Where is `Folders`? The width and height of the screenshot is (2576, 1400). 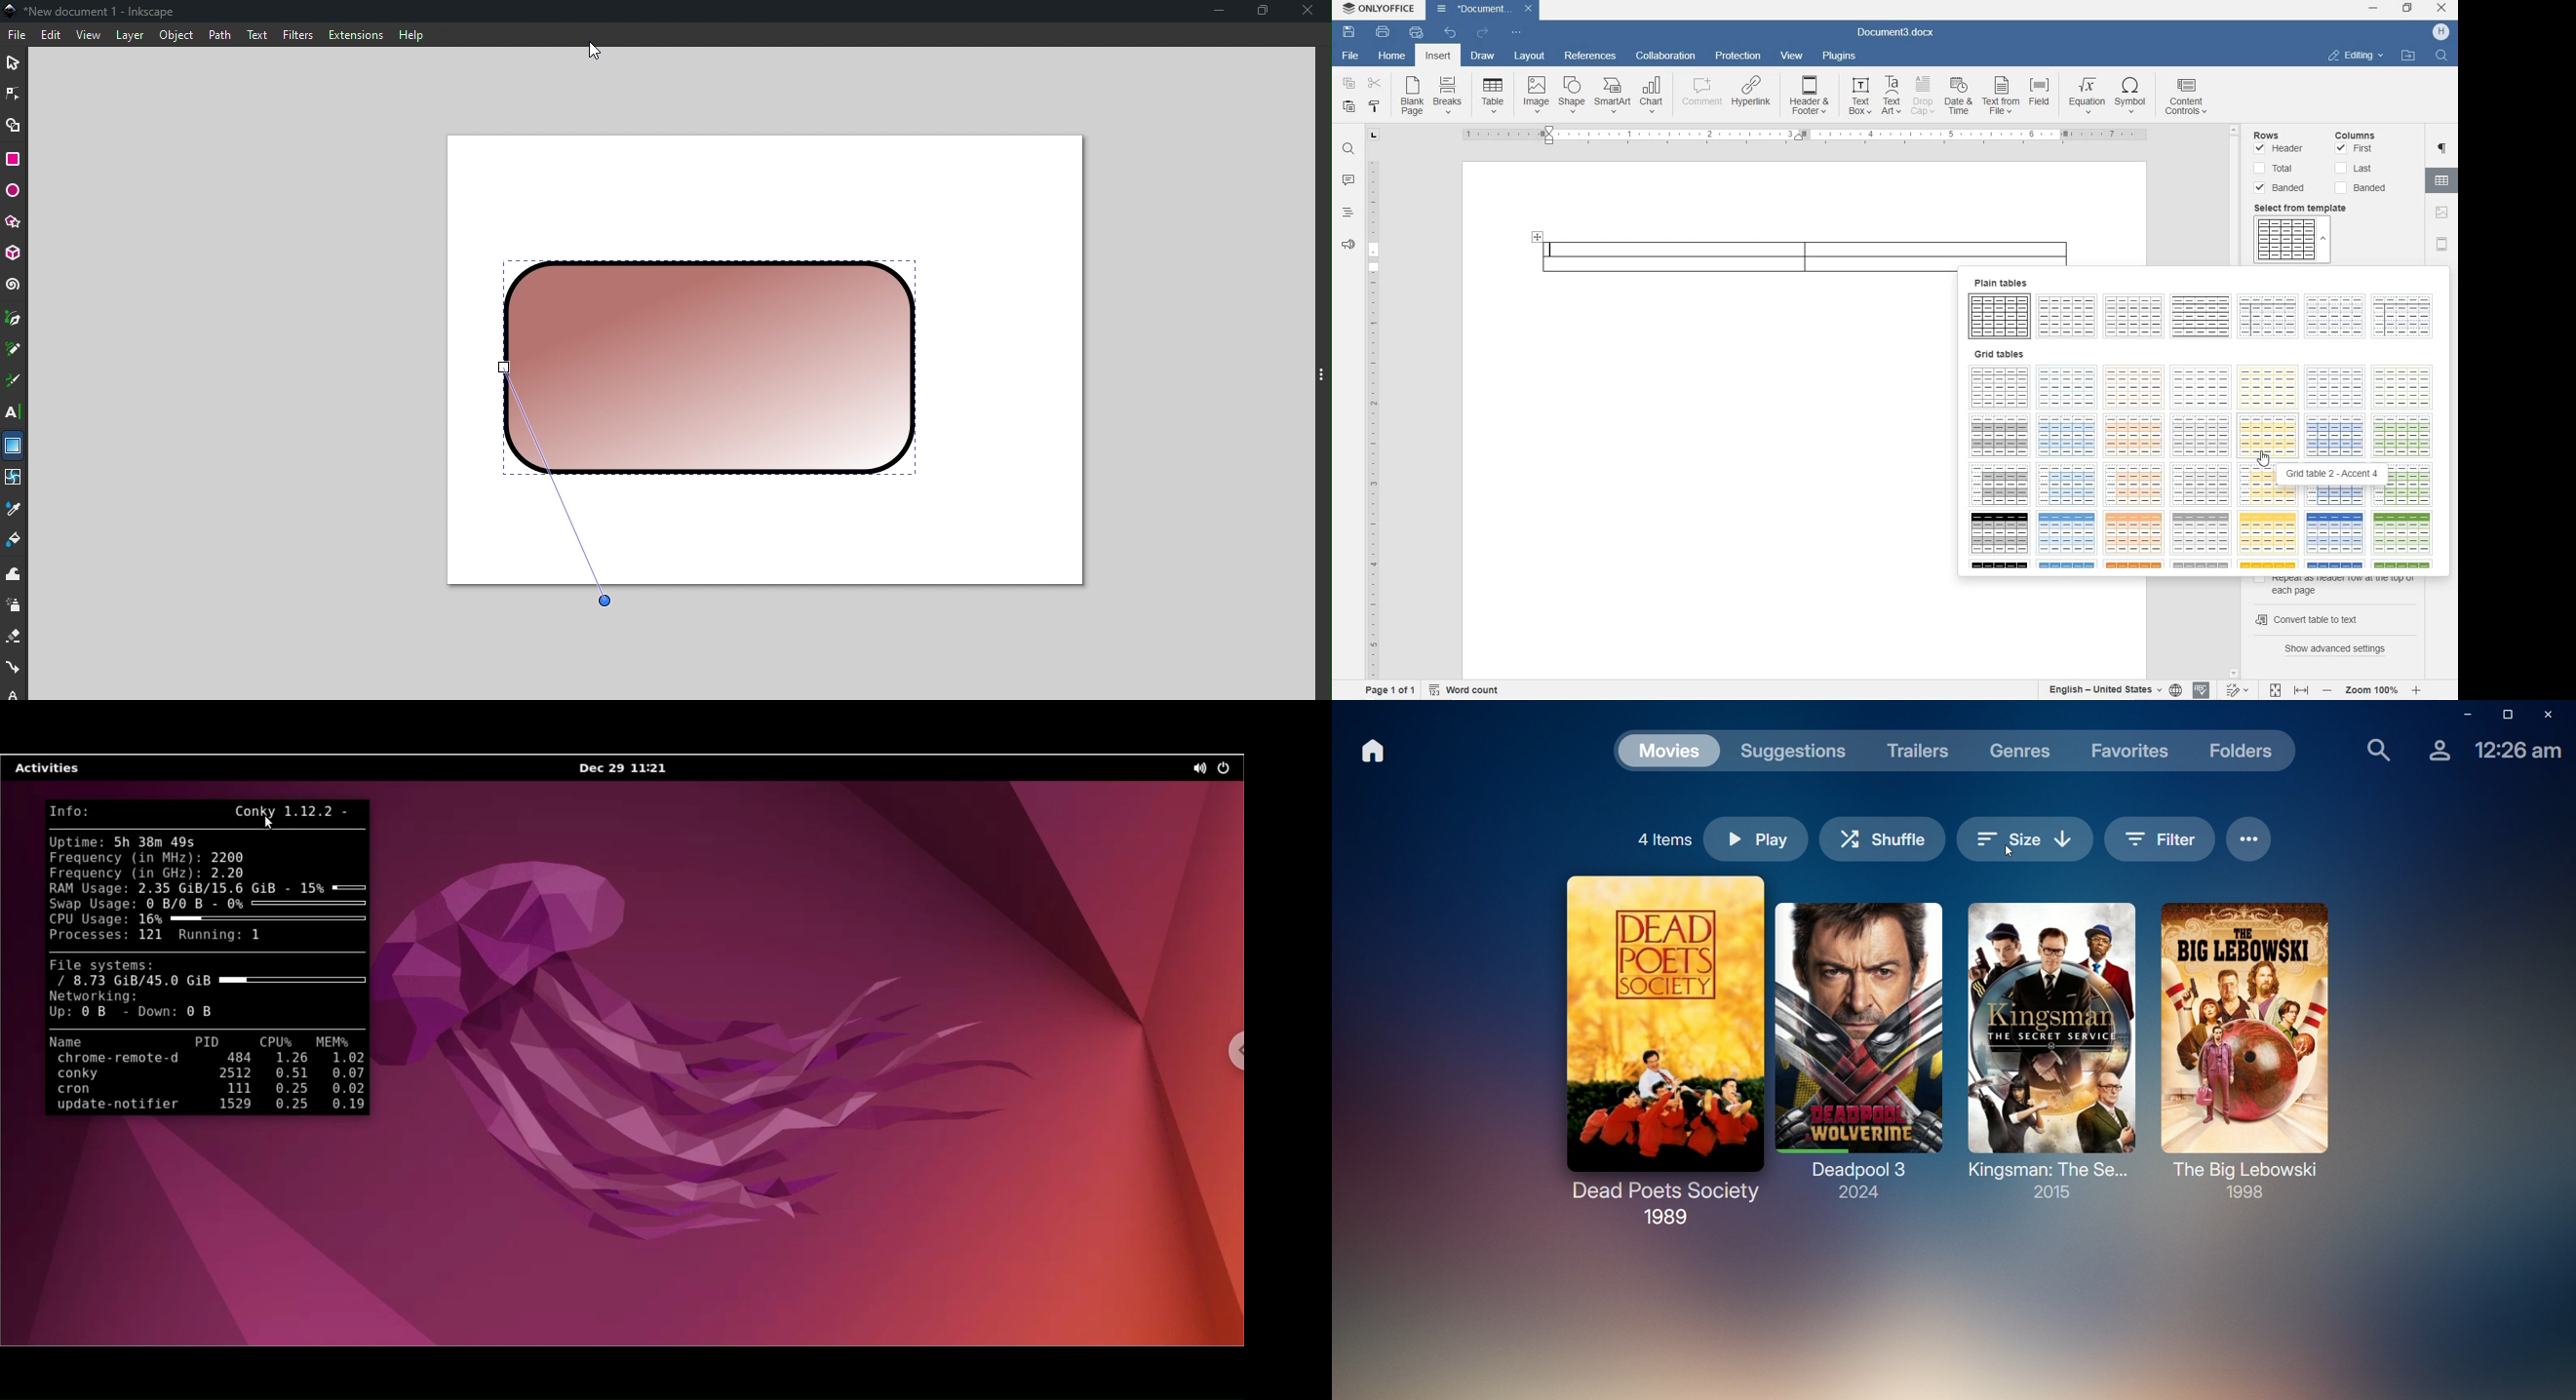 Folders is located at coordinates (2246, 754).